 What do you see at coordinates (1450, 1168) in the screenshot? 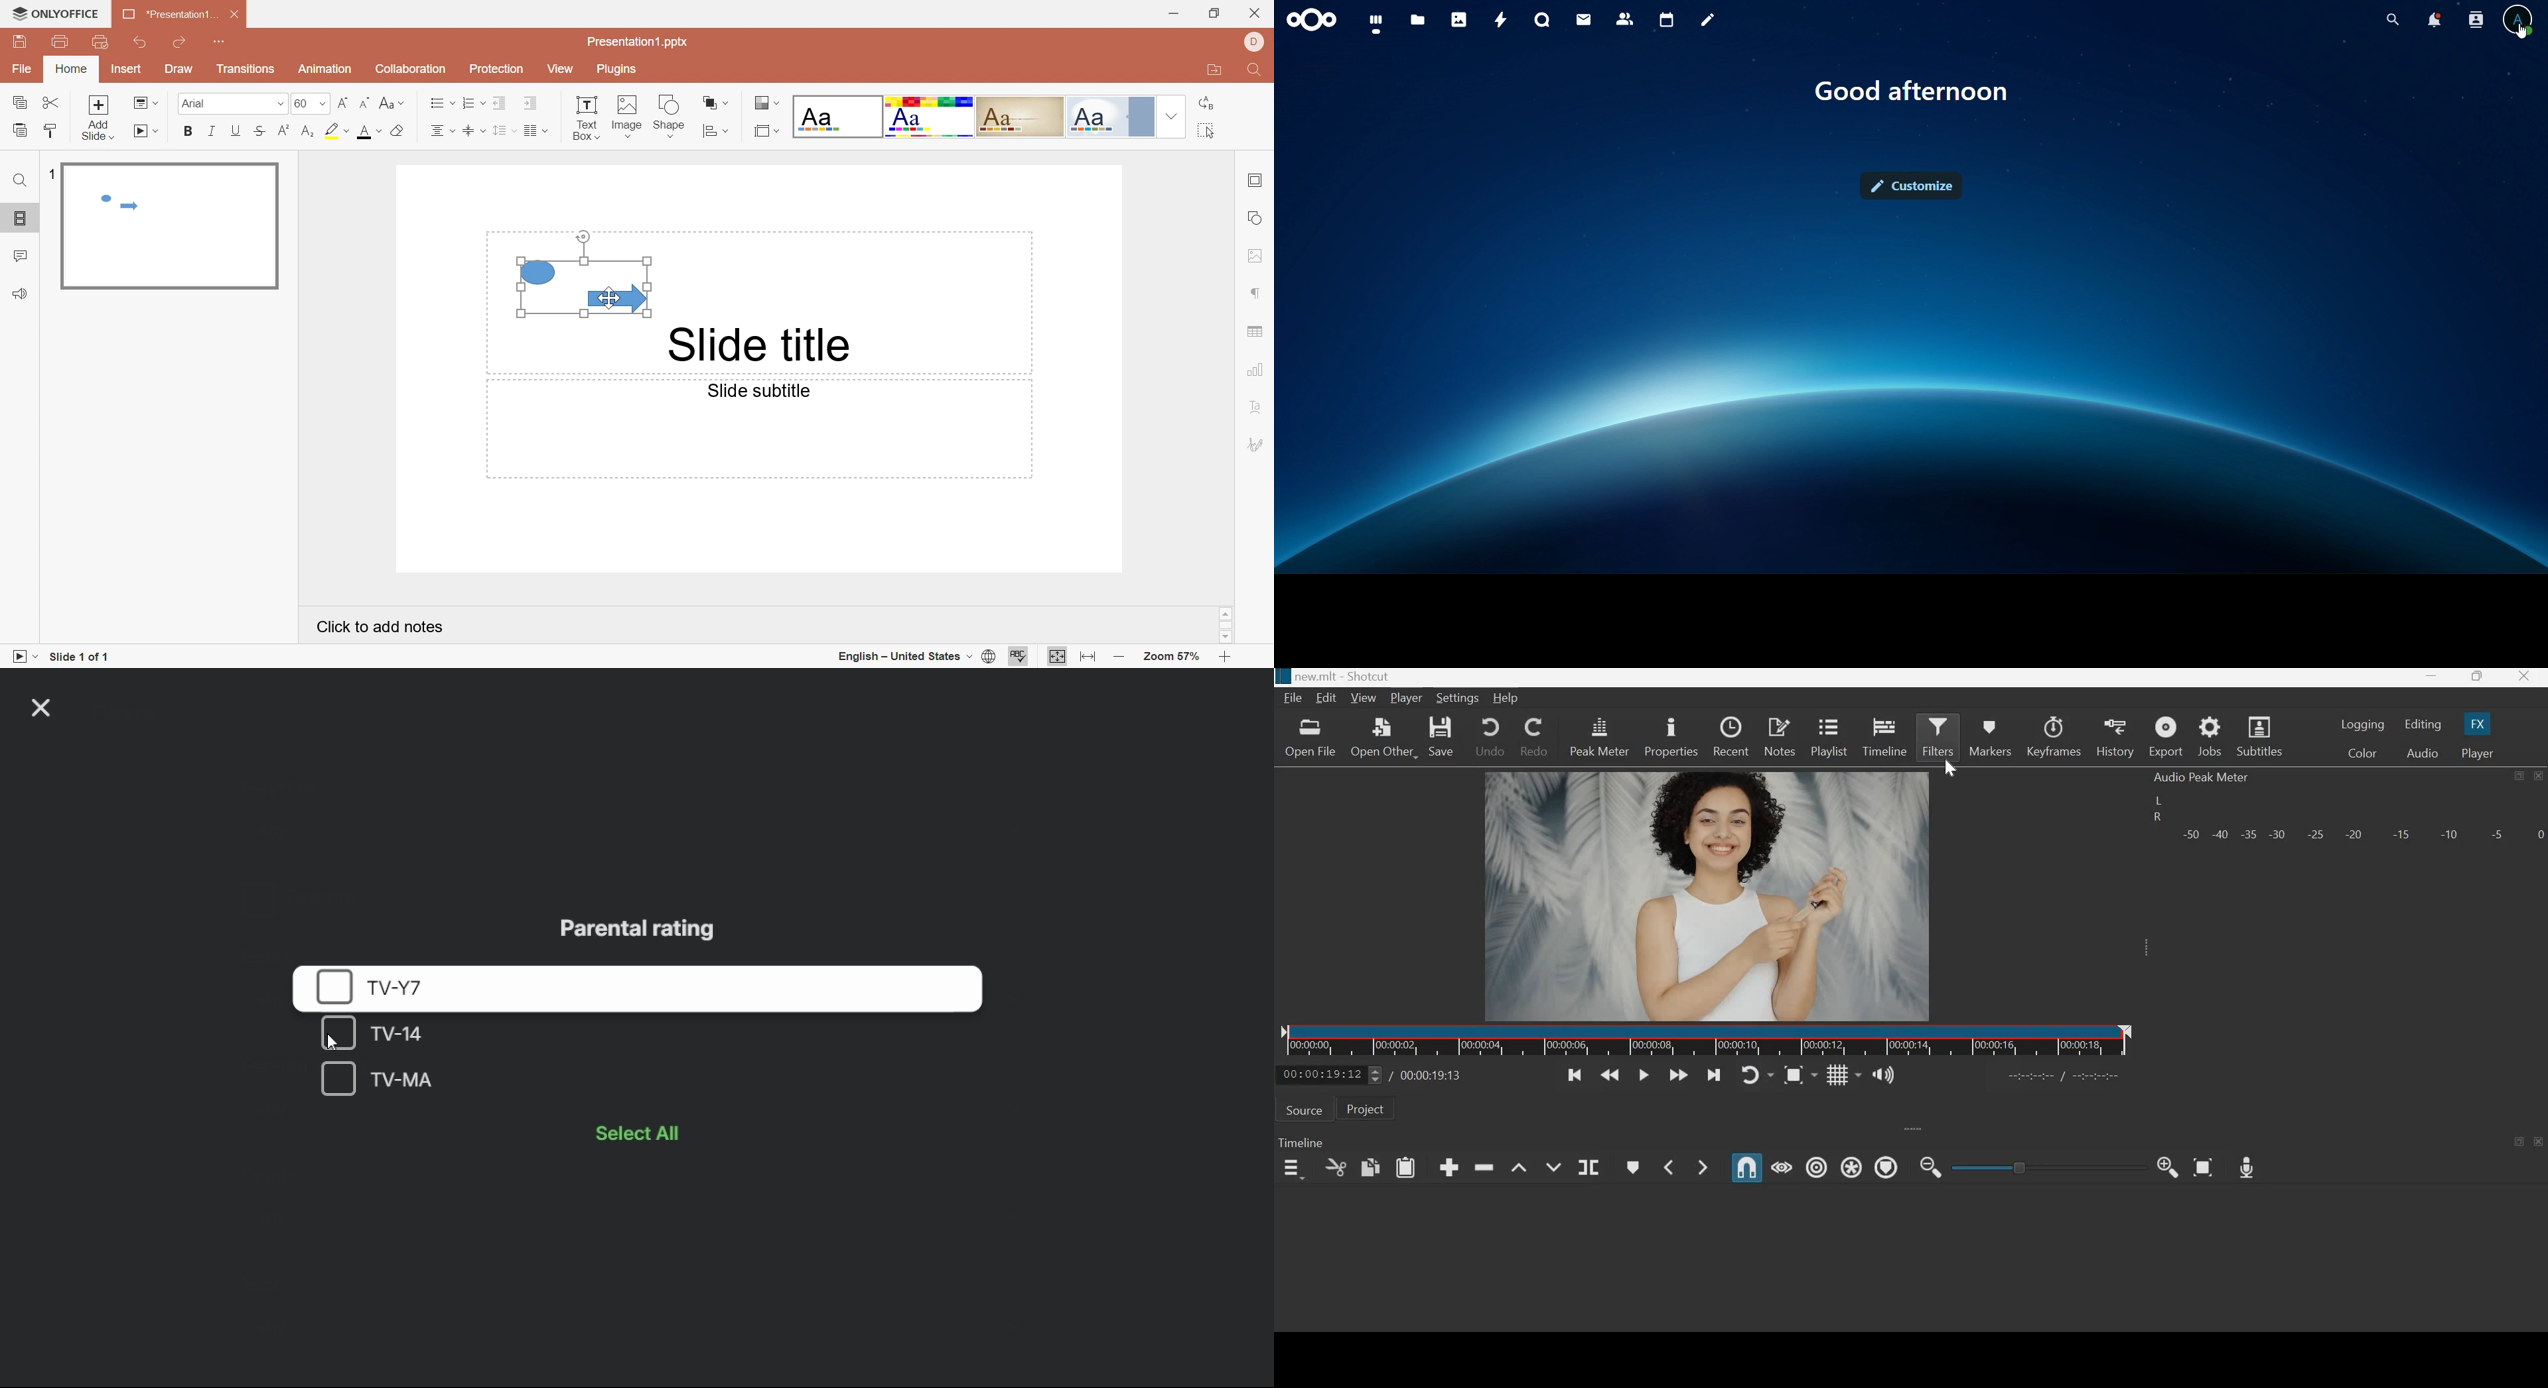
I see `append` at bounding box center [1450, 1168].